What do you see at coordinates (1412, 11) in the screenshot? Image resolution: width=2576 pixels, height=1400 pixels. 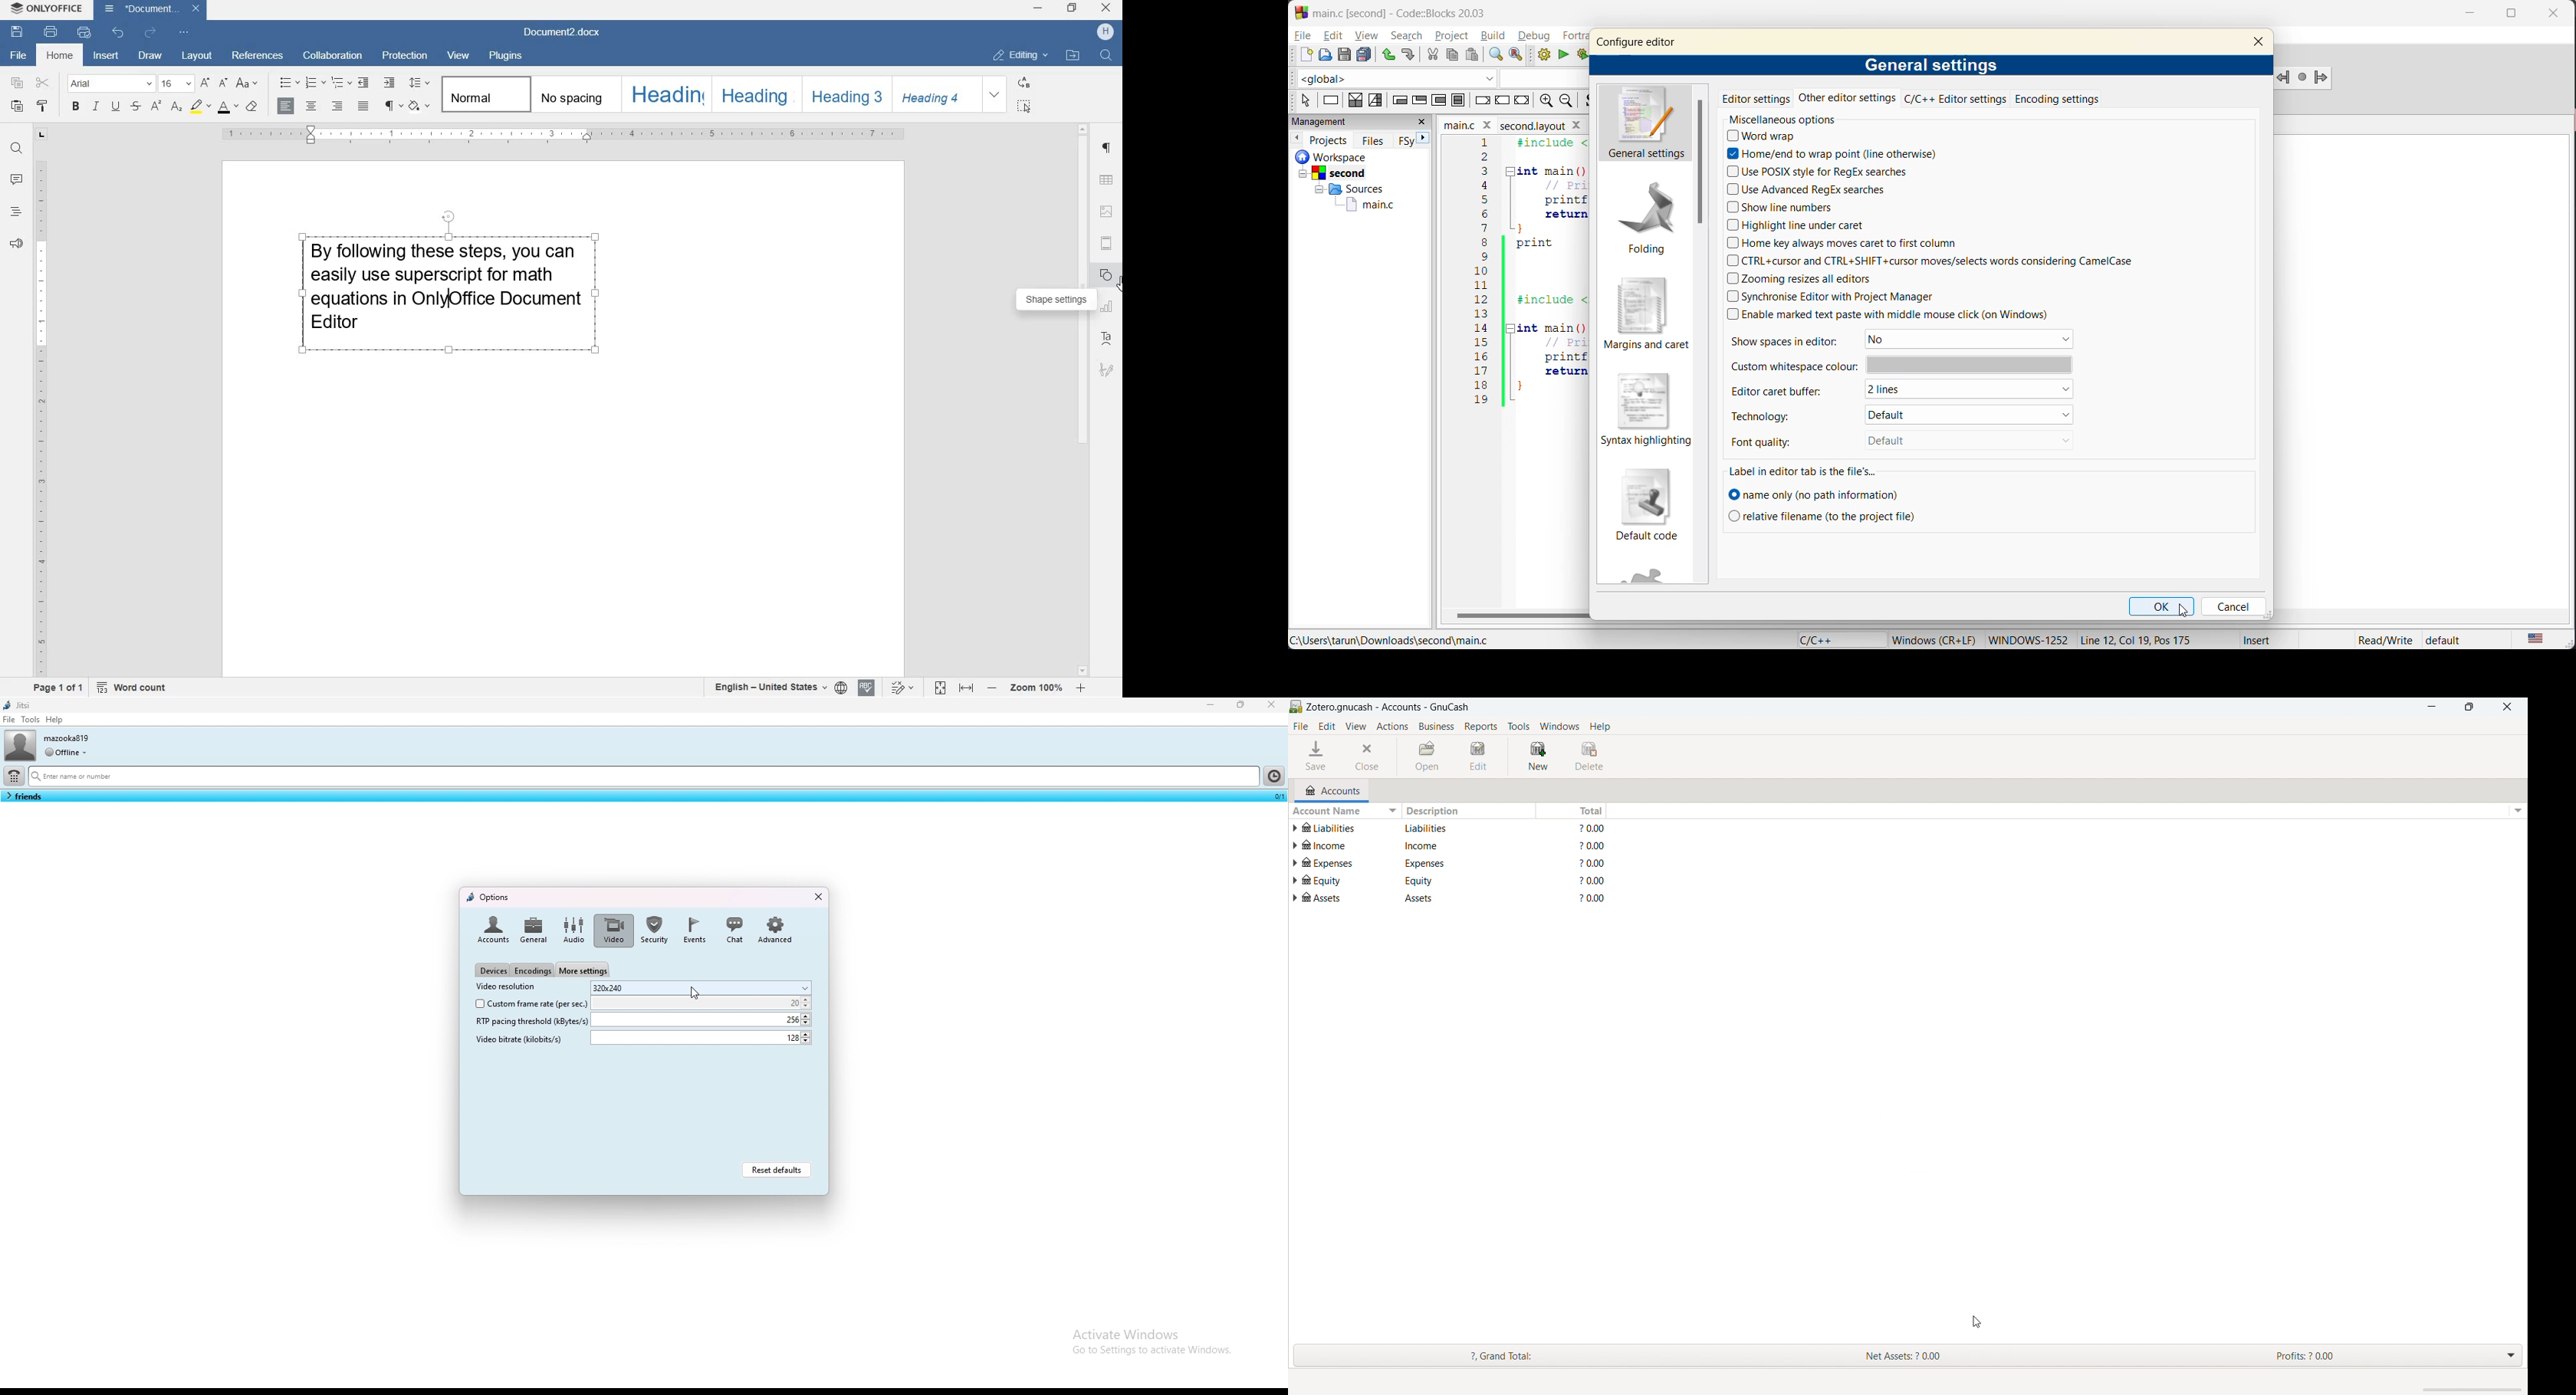 I see `app name and file name` at bounding box center [1412, 11].